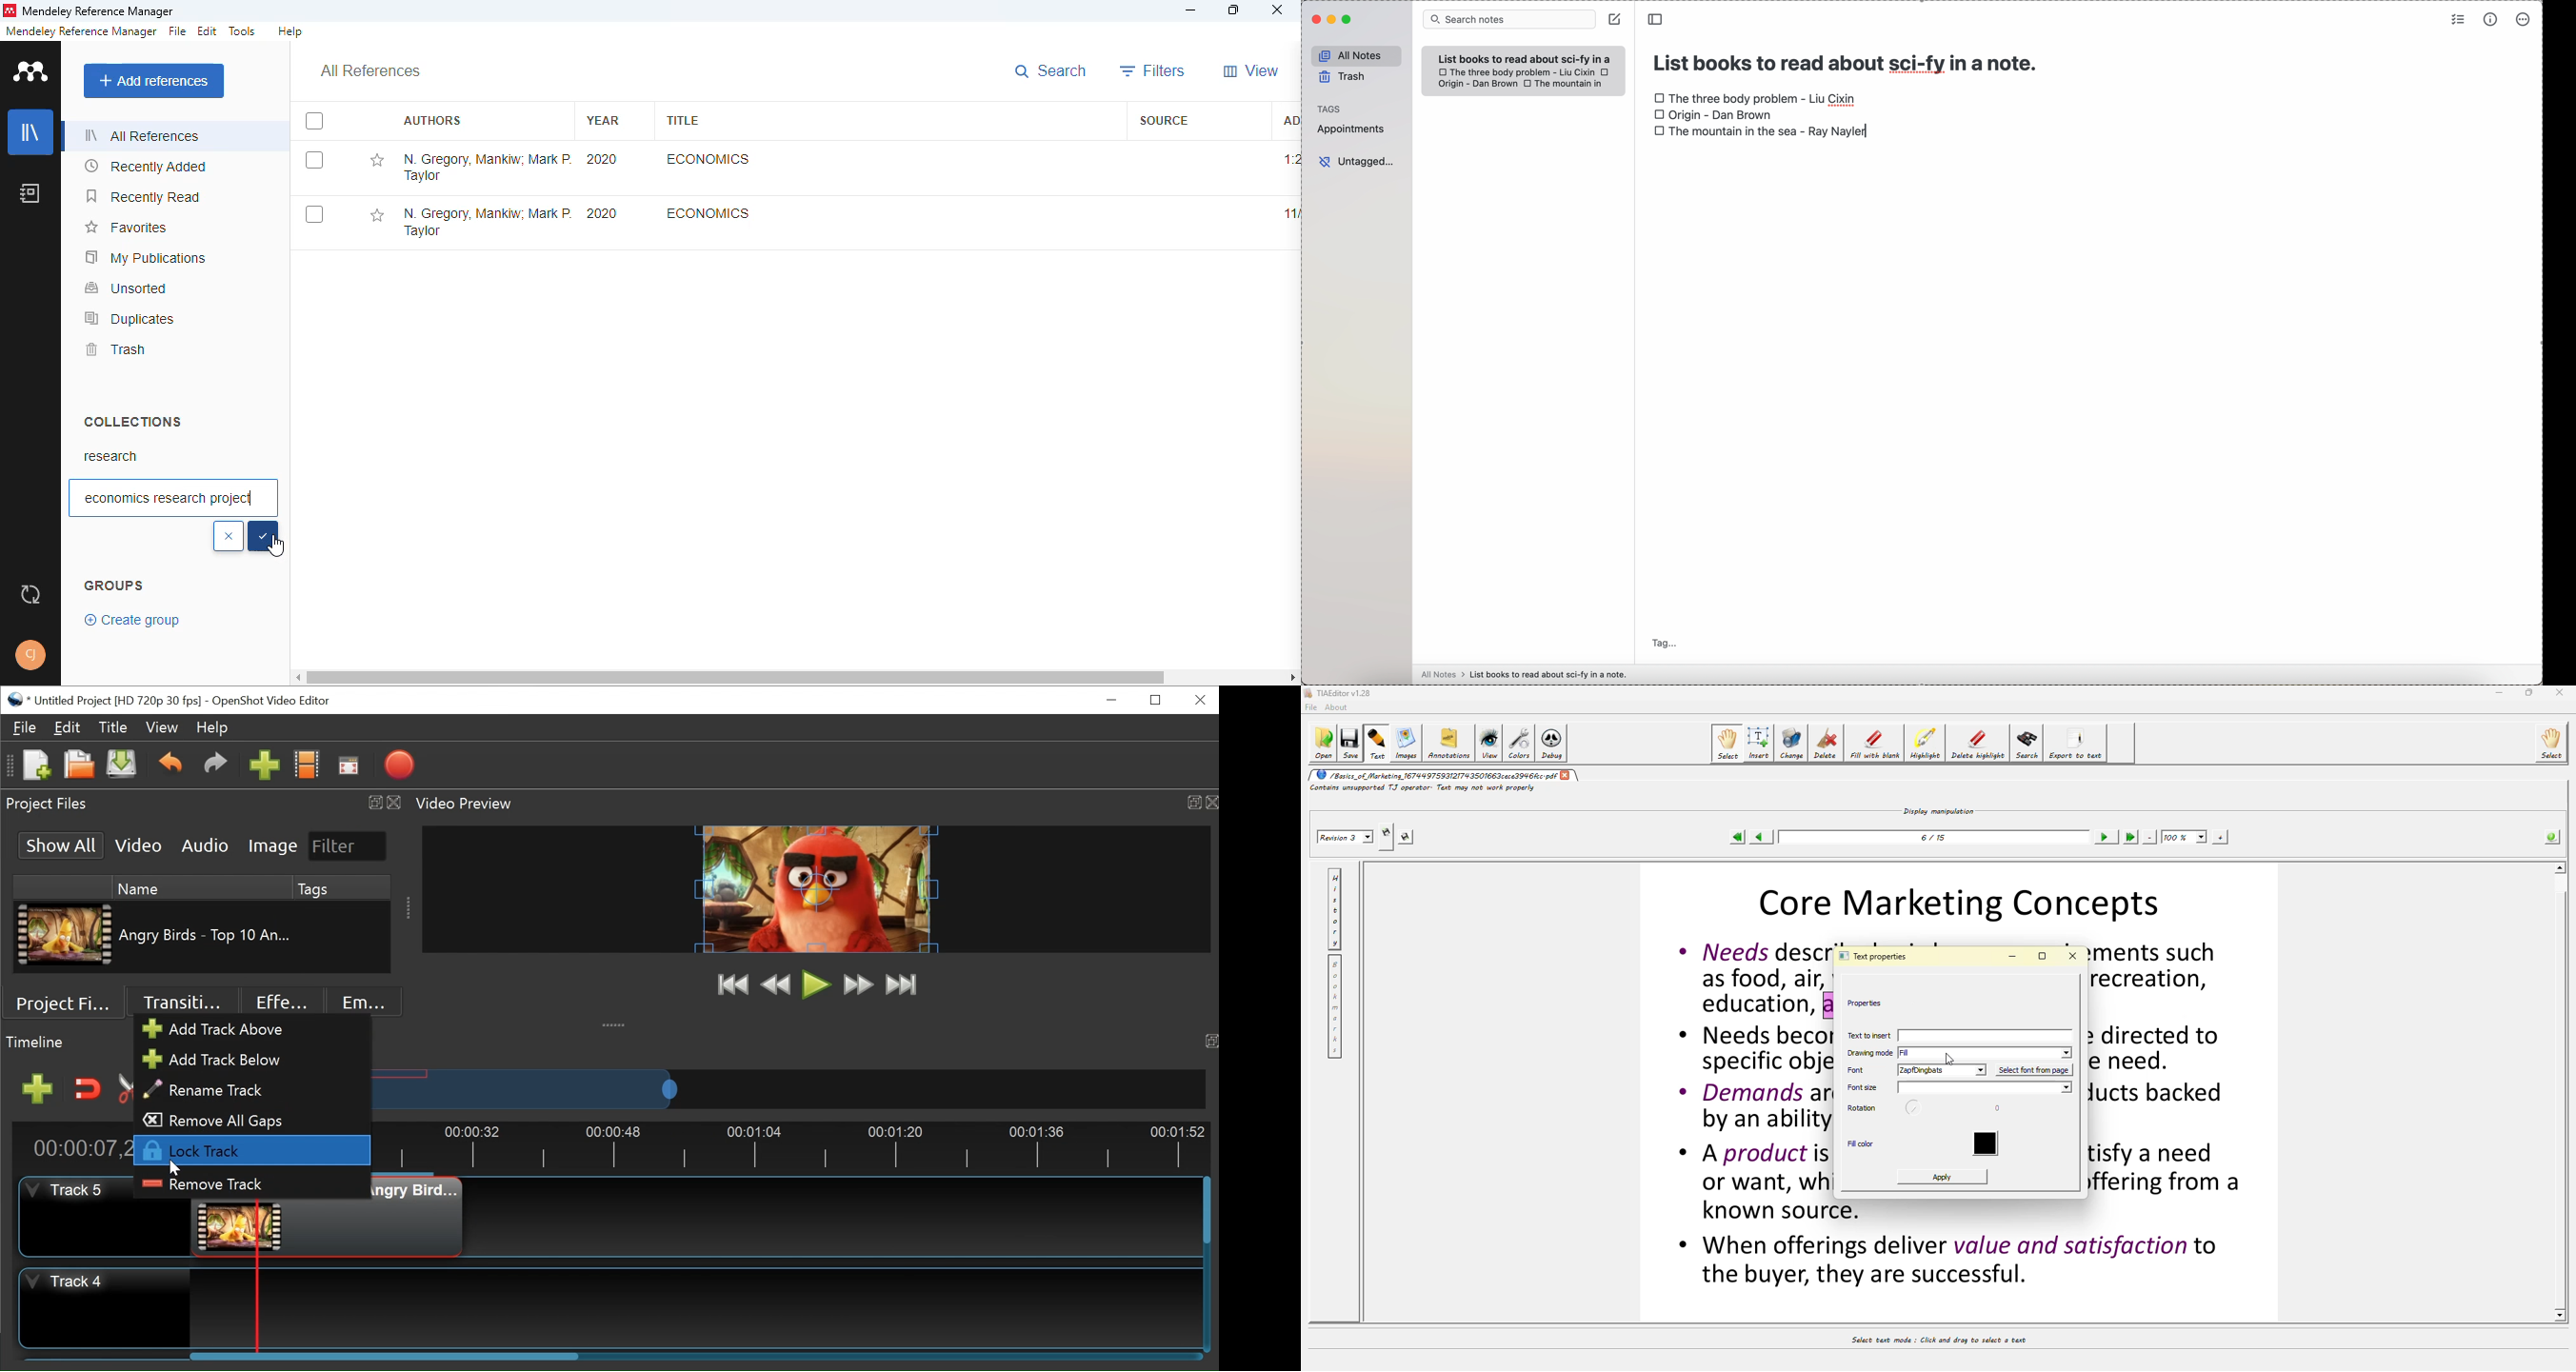 The width and height of the screenshot is (2576, 1372). I want to click on year, so click(603, 120).